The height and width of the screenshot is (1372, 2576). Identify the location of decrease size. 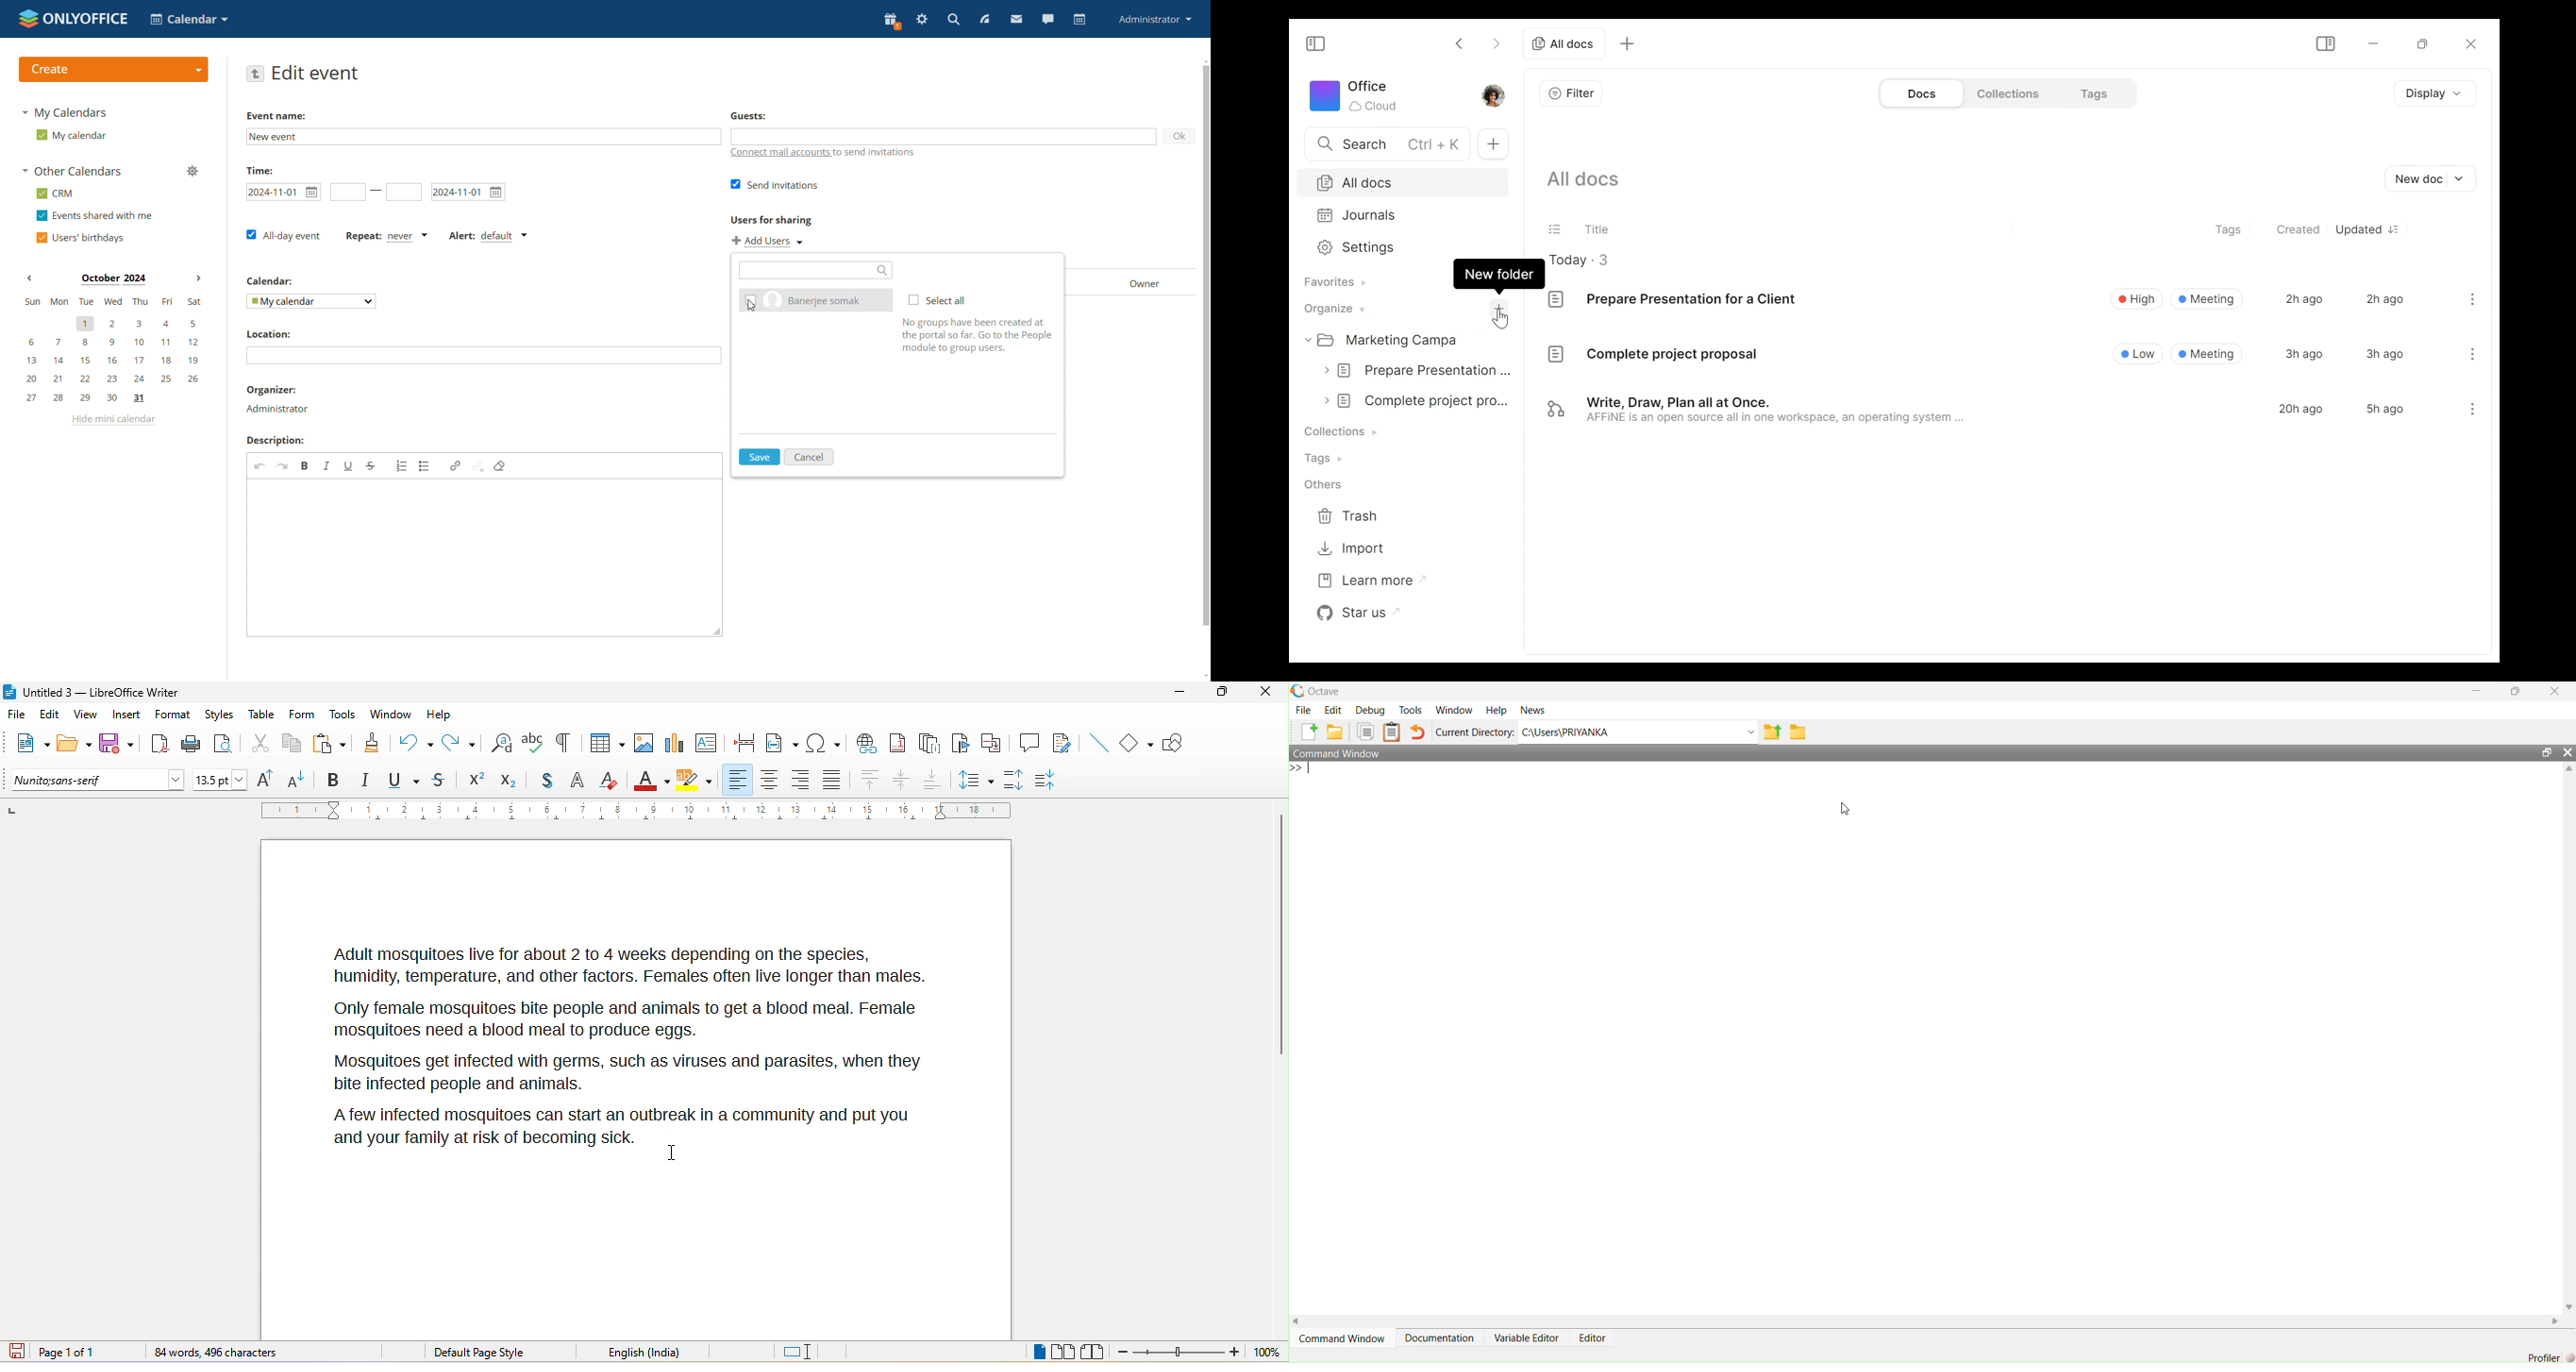
(298, 779).